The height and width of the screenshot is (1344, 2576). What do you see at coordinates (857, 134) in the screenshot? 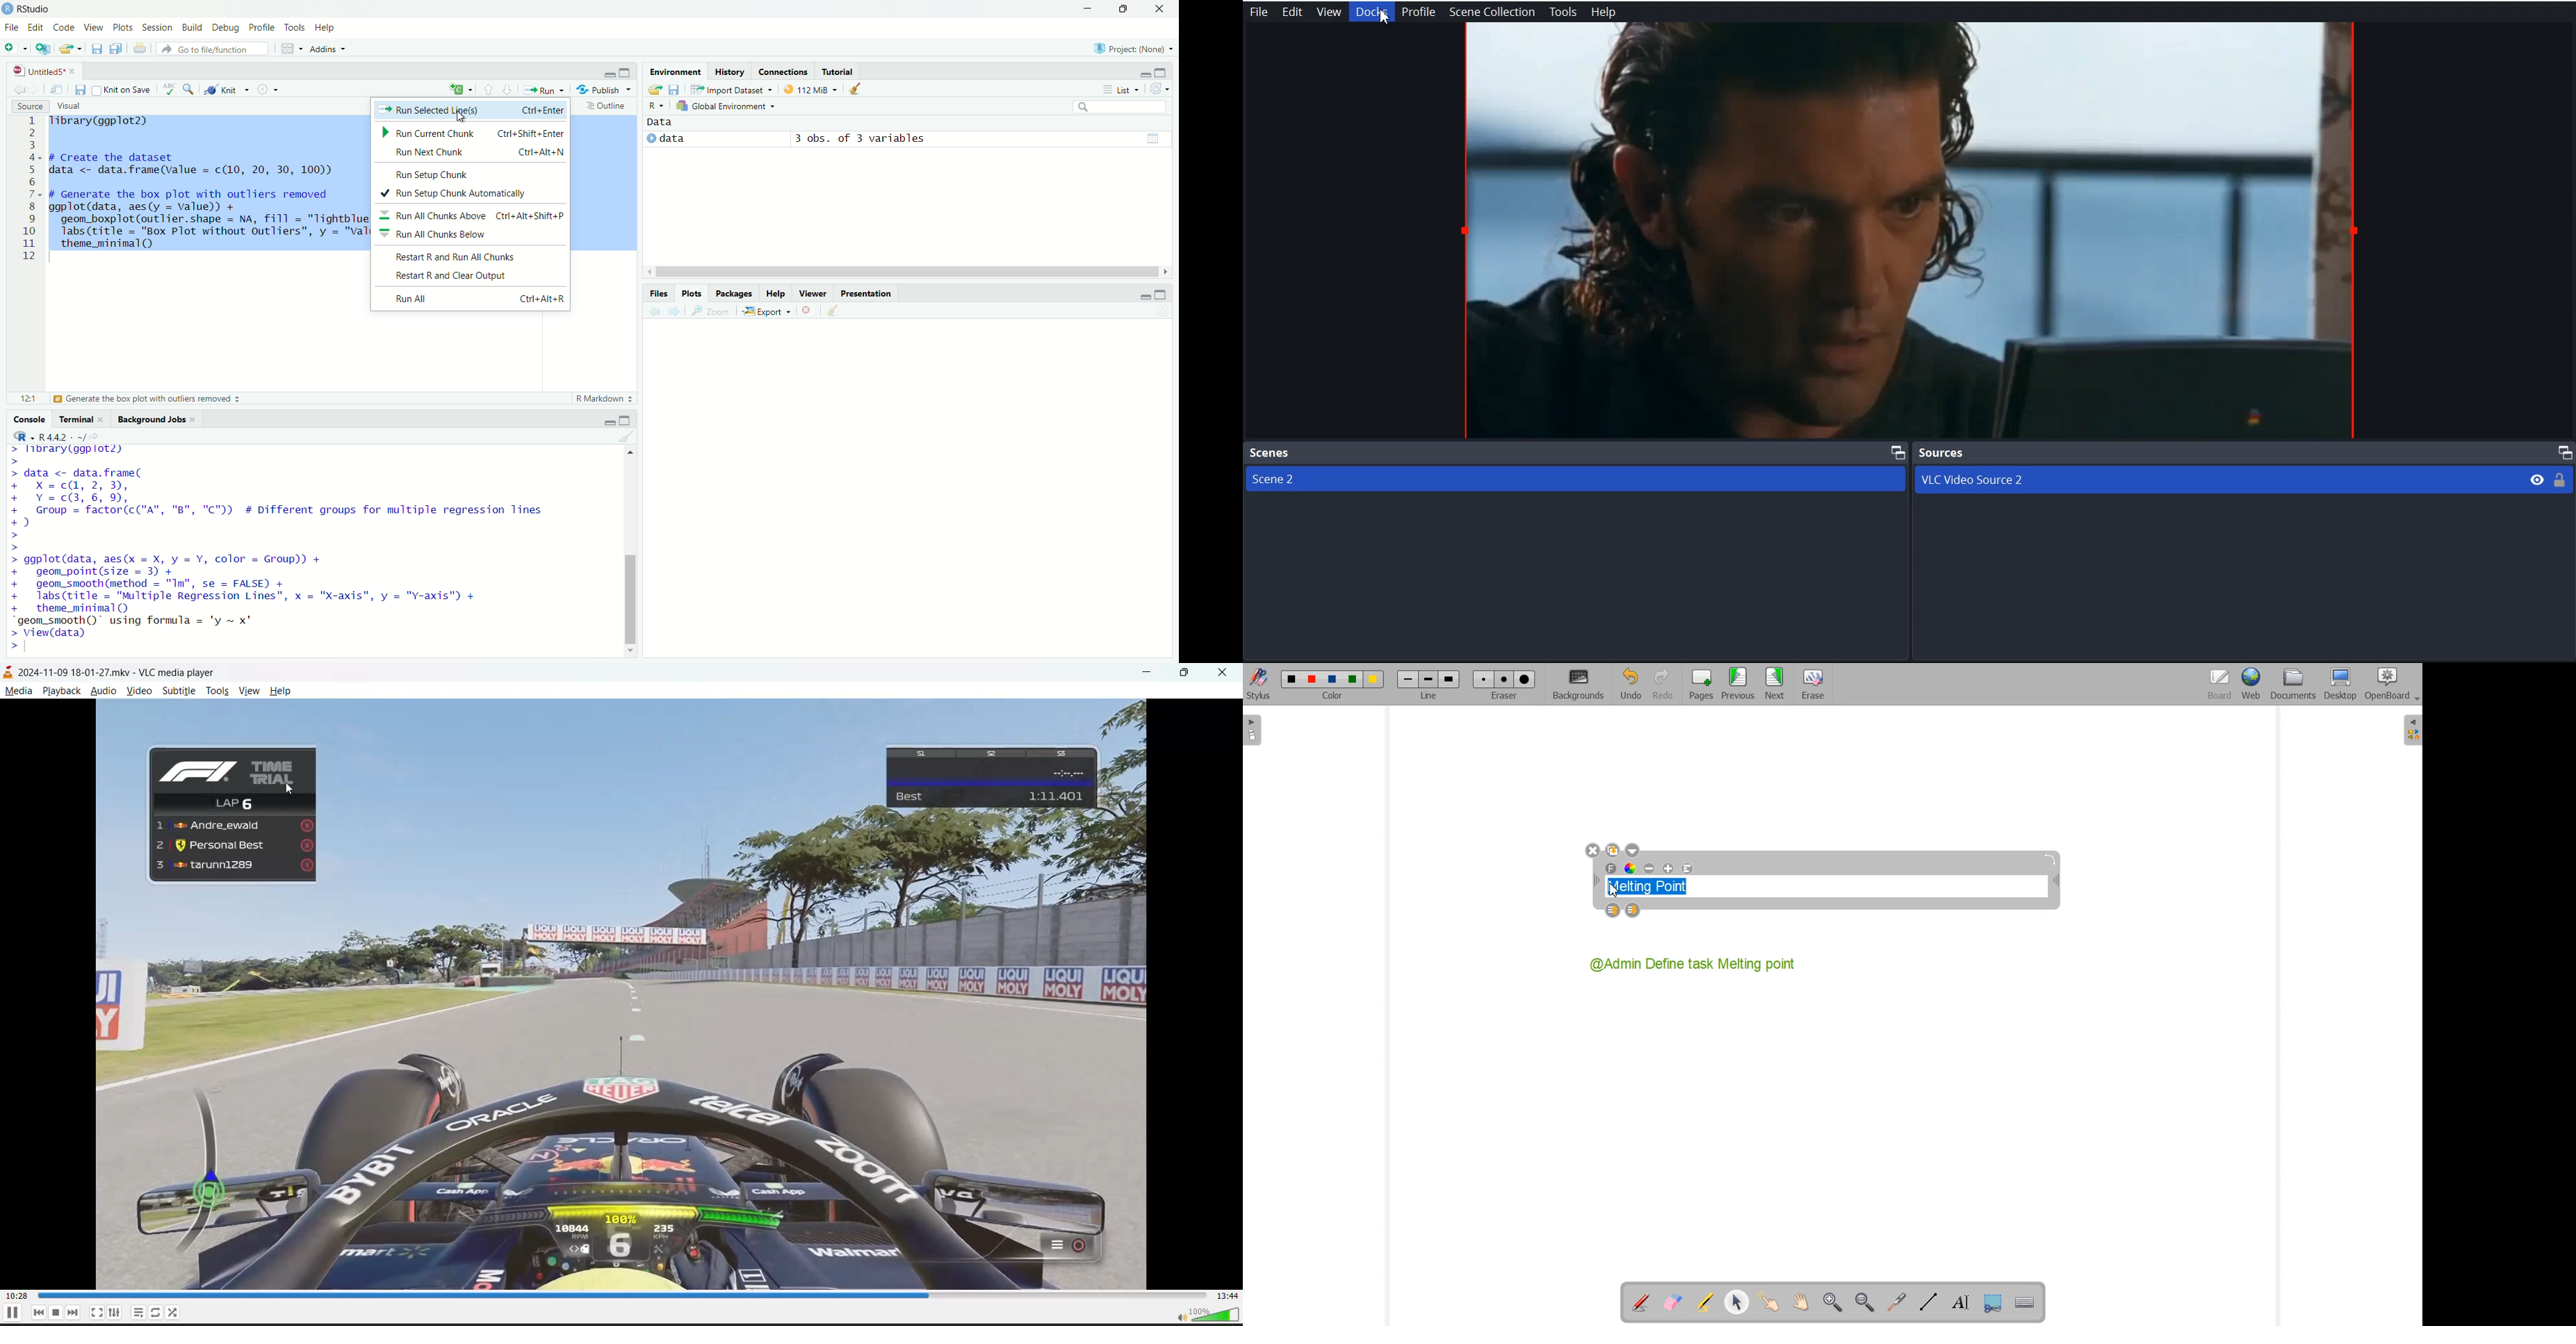
I see `Data
© data 3 obs. of 3 variables` at bounding box center [857, 134].